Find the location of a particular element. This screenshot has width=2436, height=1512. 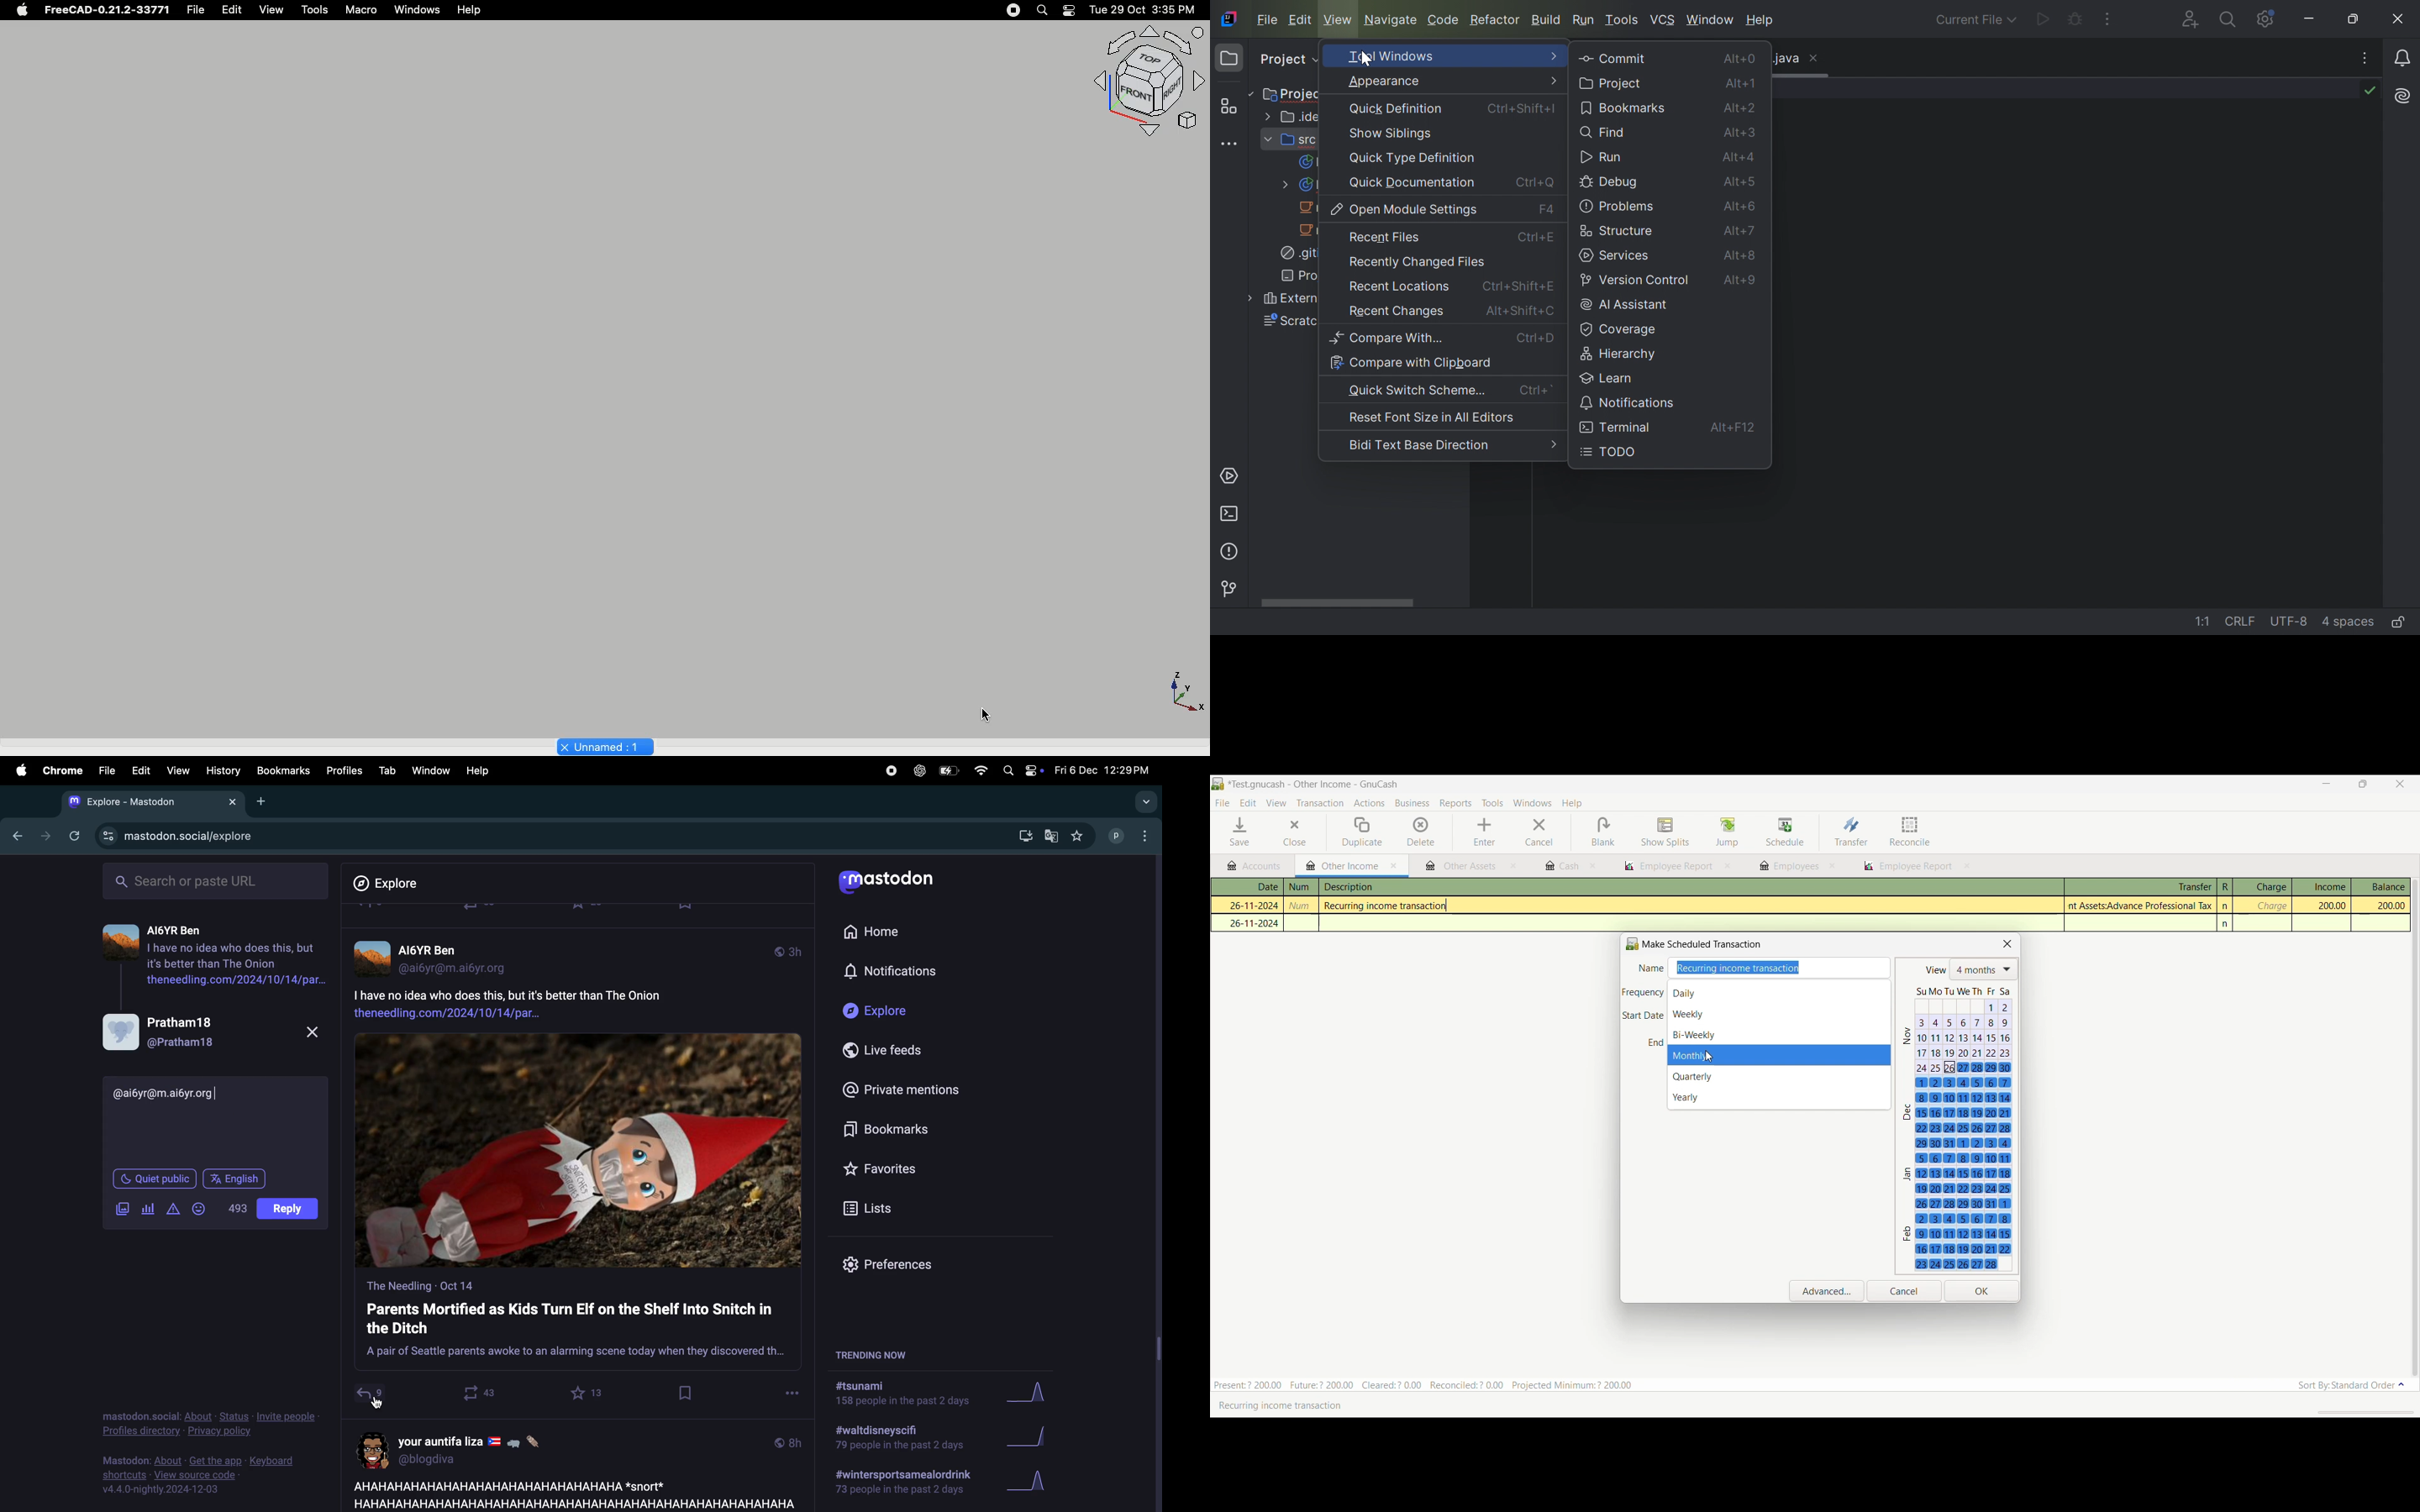

Book mark is located at coordinates (282, 770).